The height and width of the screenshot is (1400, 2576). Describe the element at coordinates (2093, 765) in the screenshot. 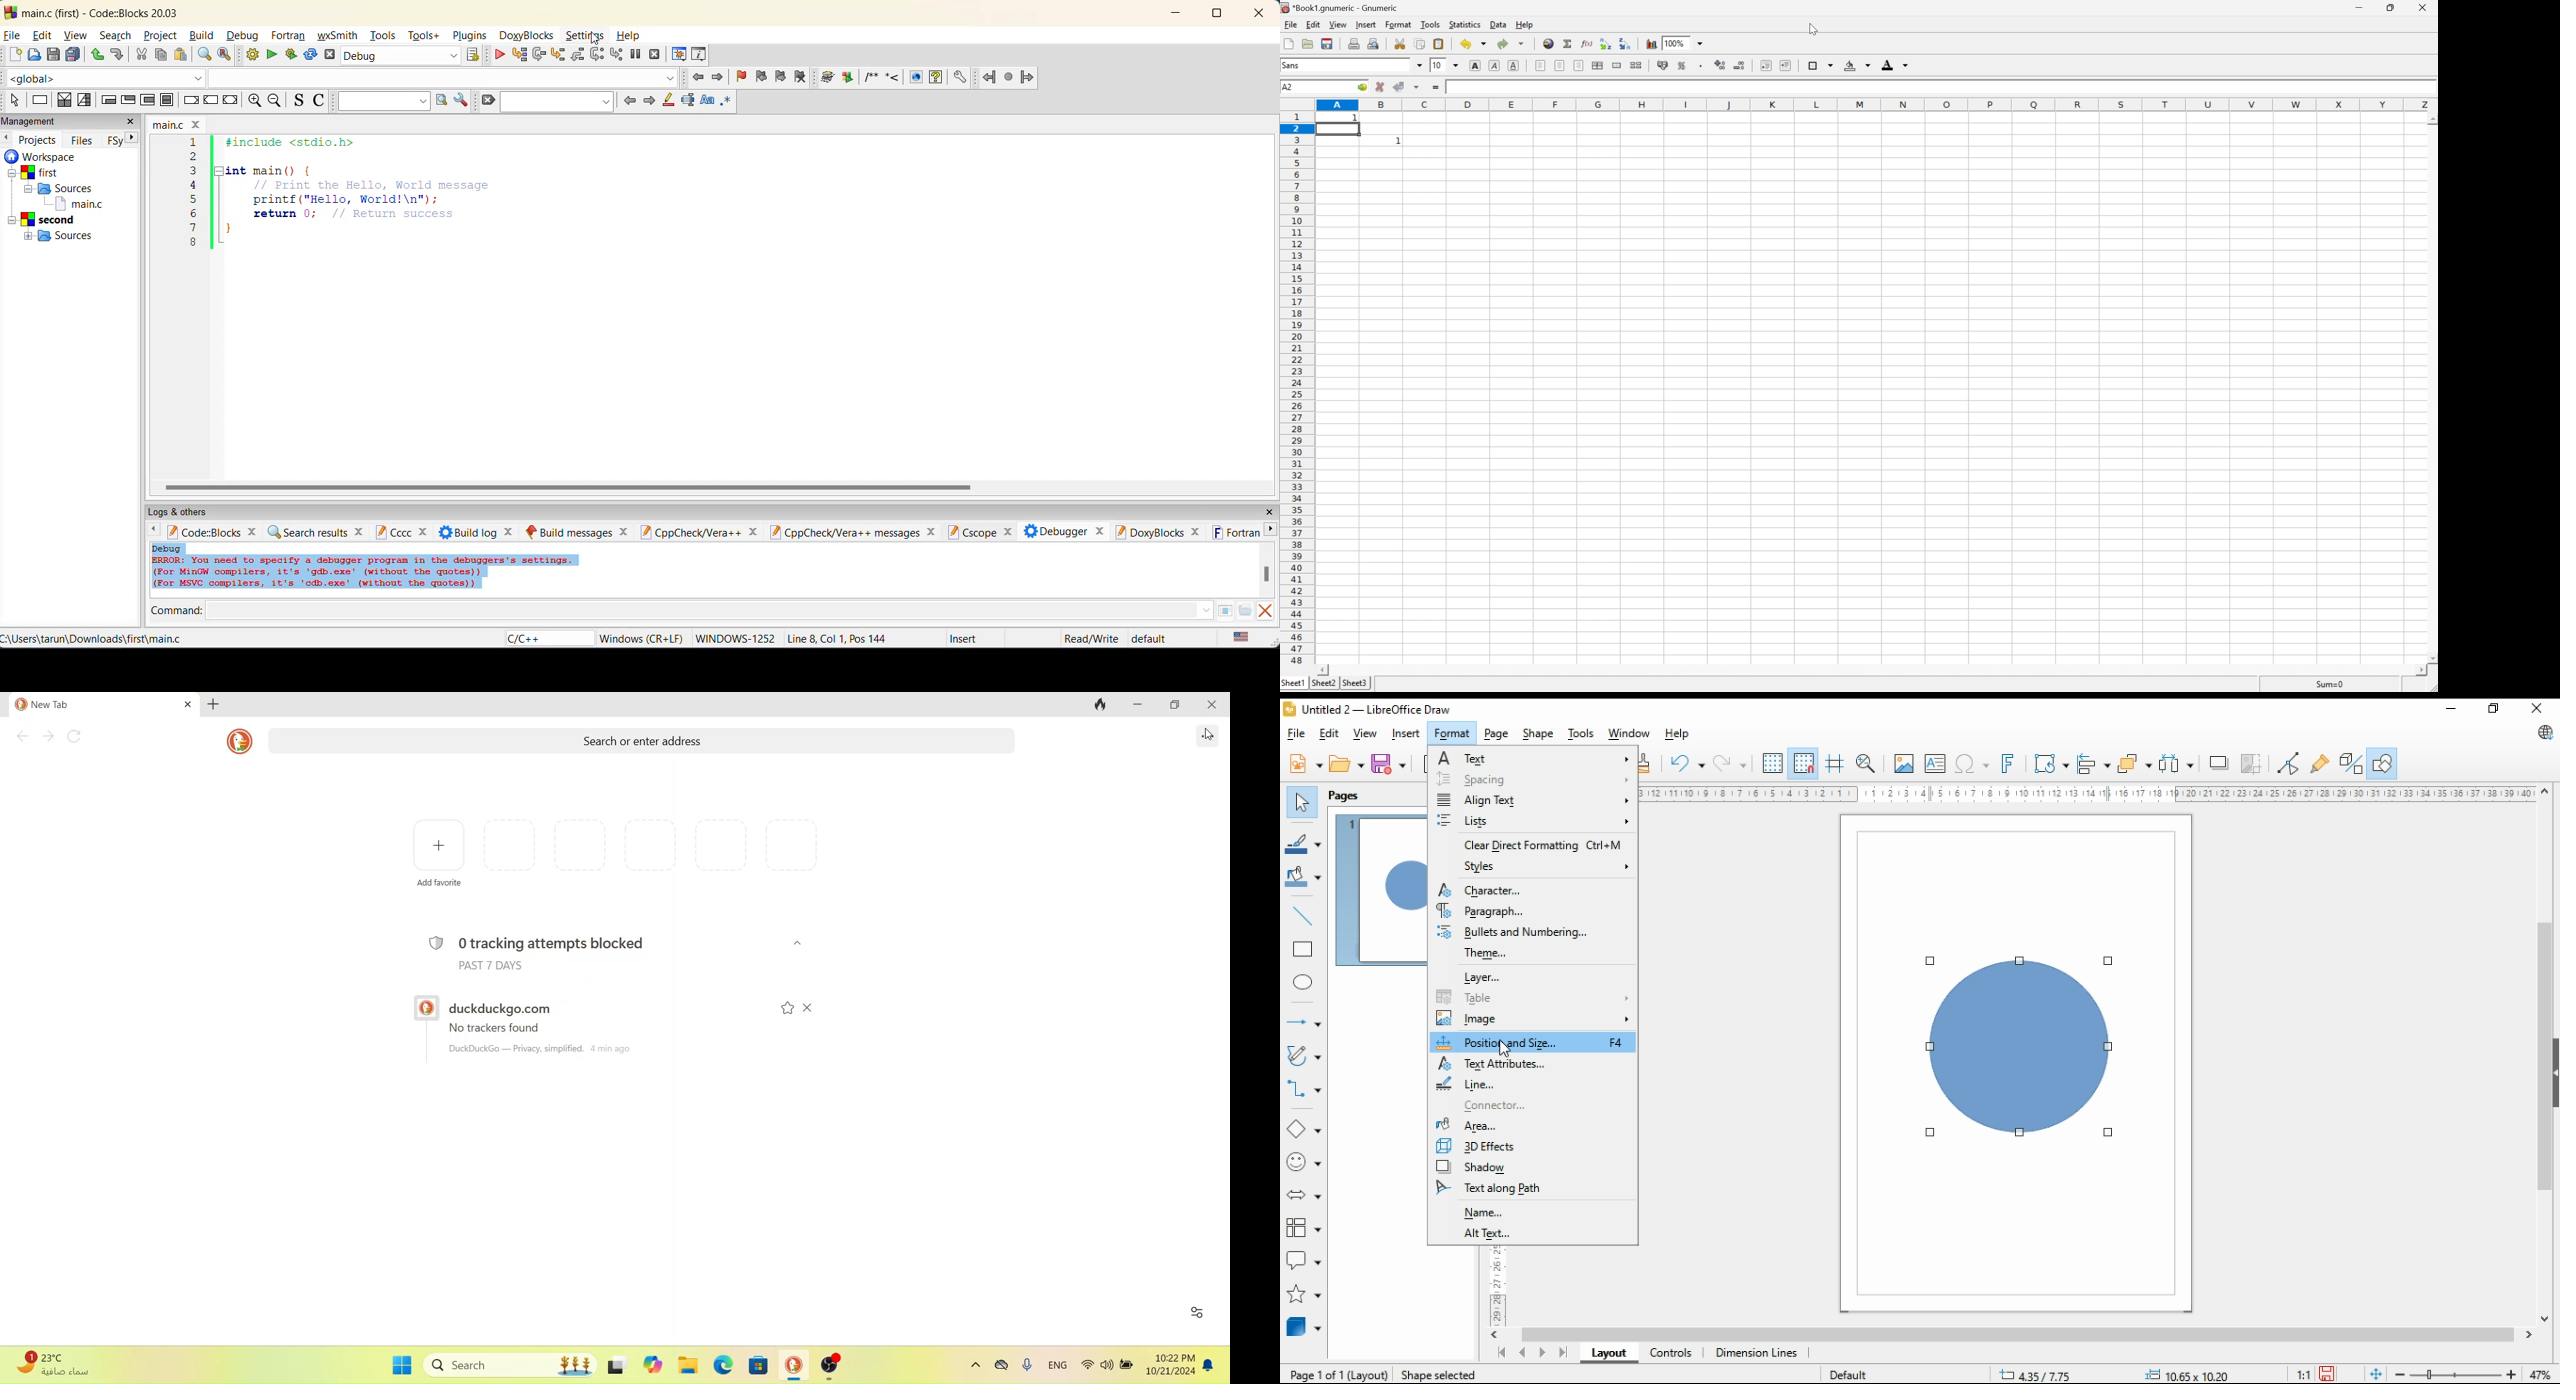

I see `align objects` at that location.